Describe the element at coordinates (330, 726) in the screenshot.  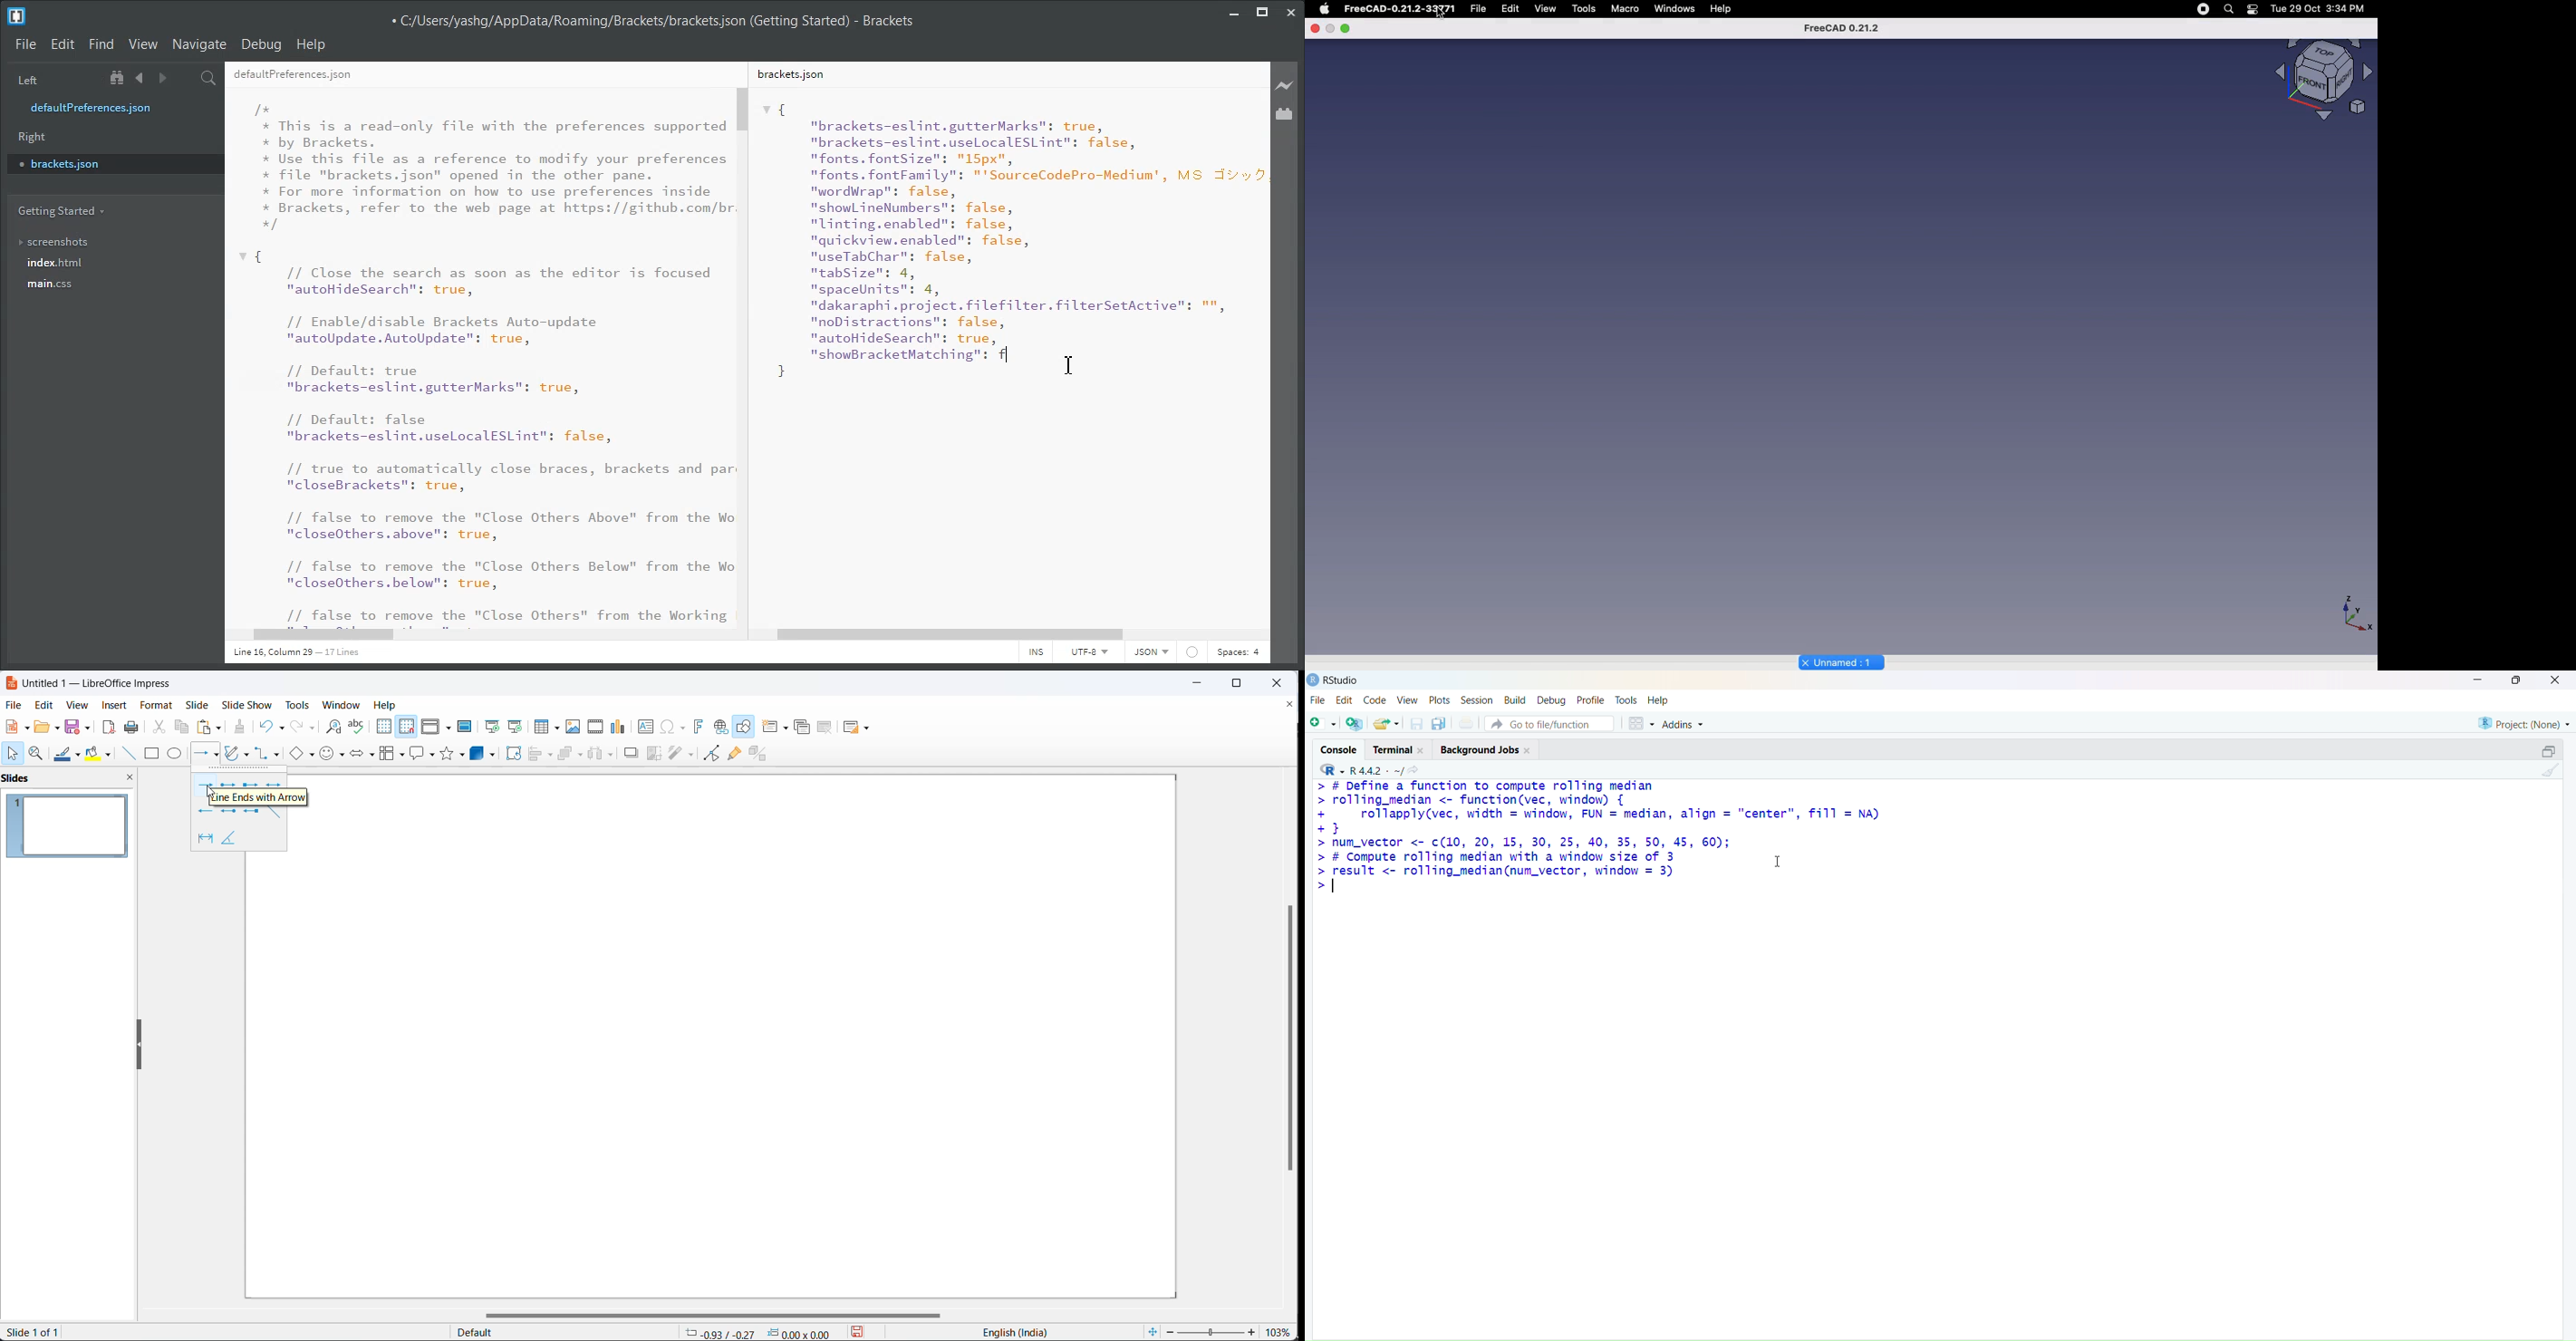
I see `find and replace` at that location.